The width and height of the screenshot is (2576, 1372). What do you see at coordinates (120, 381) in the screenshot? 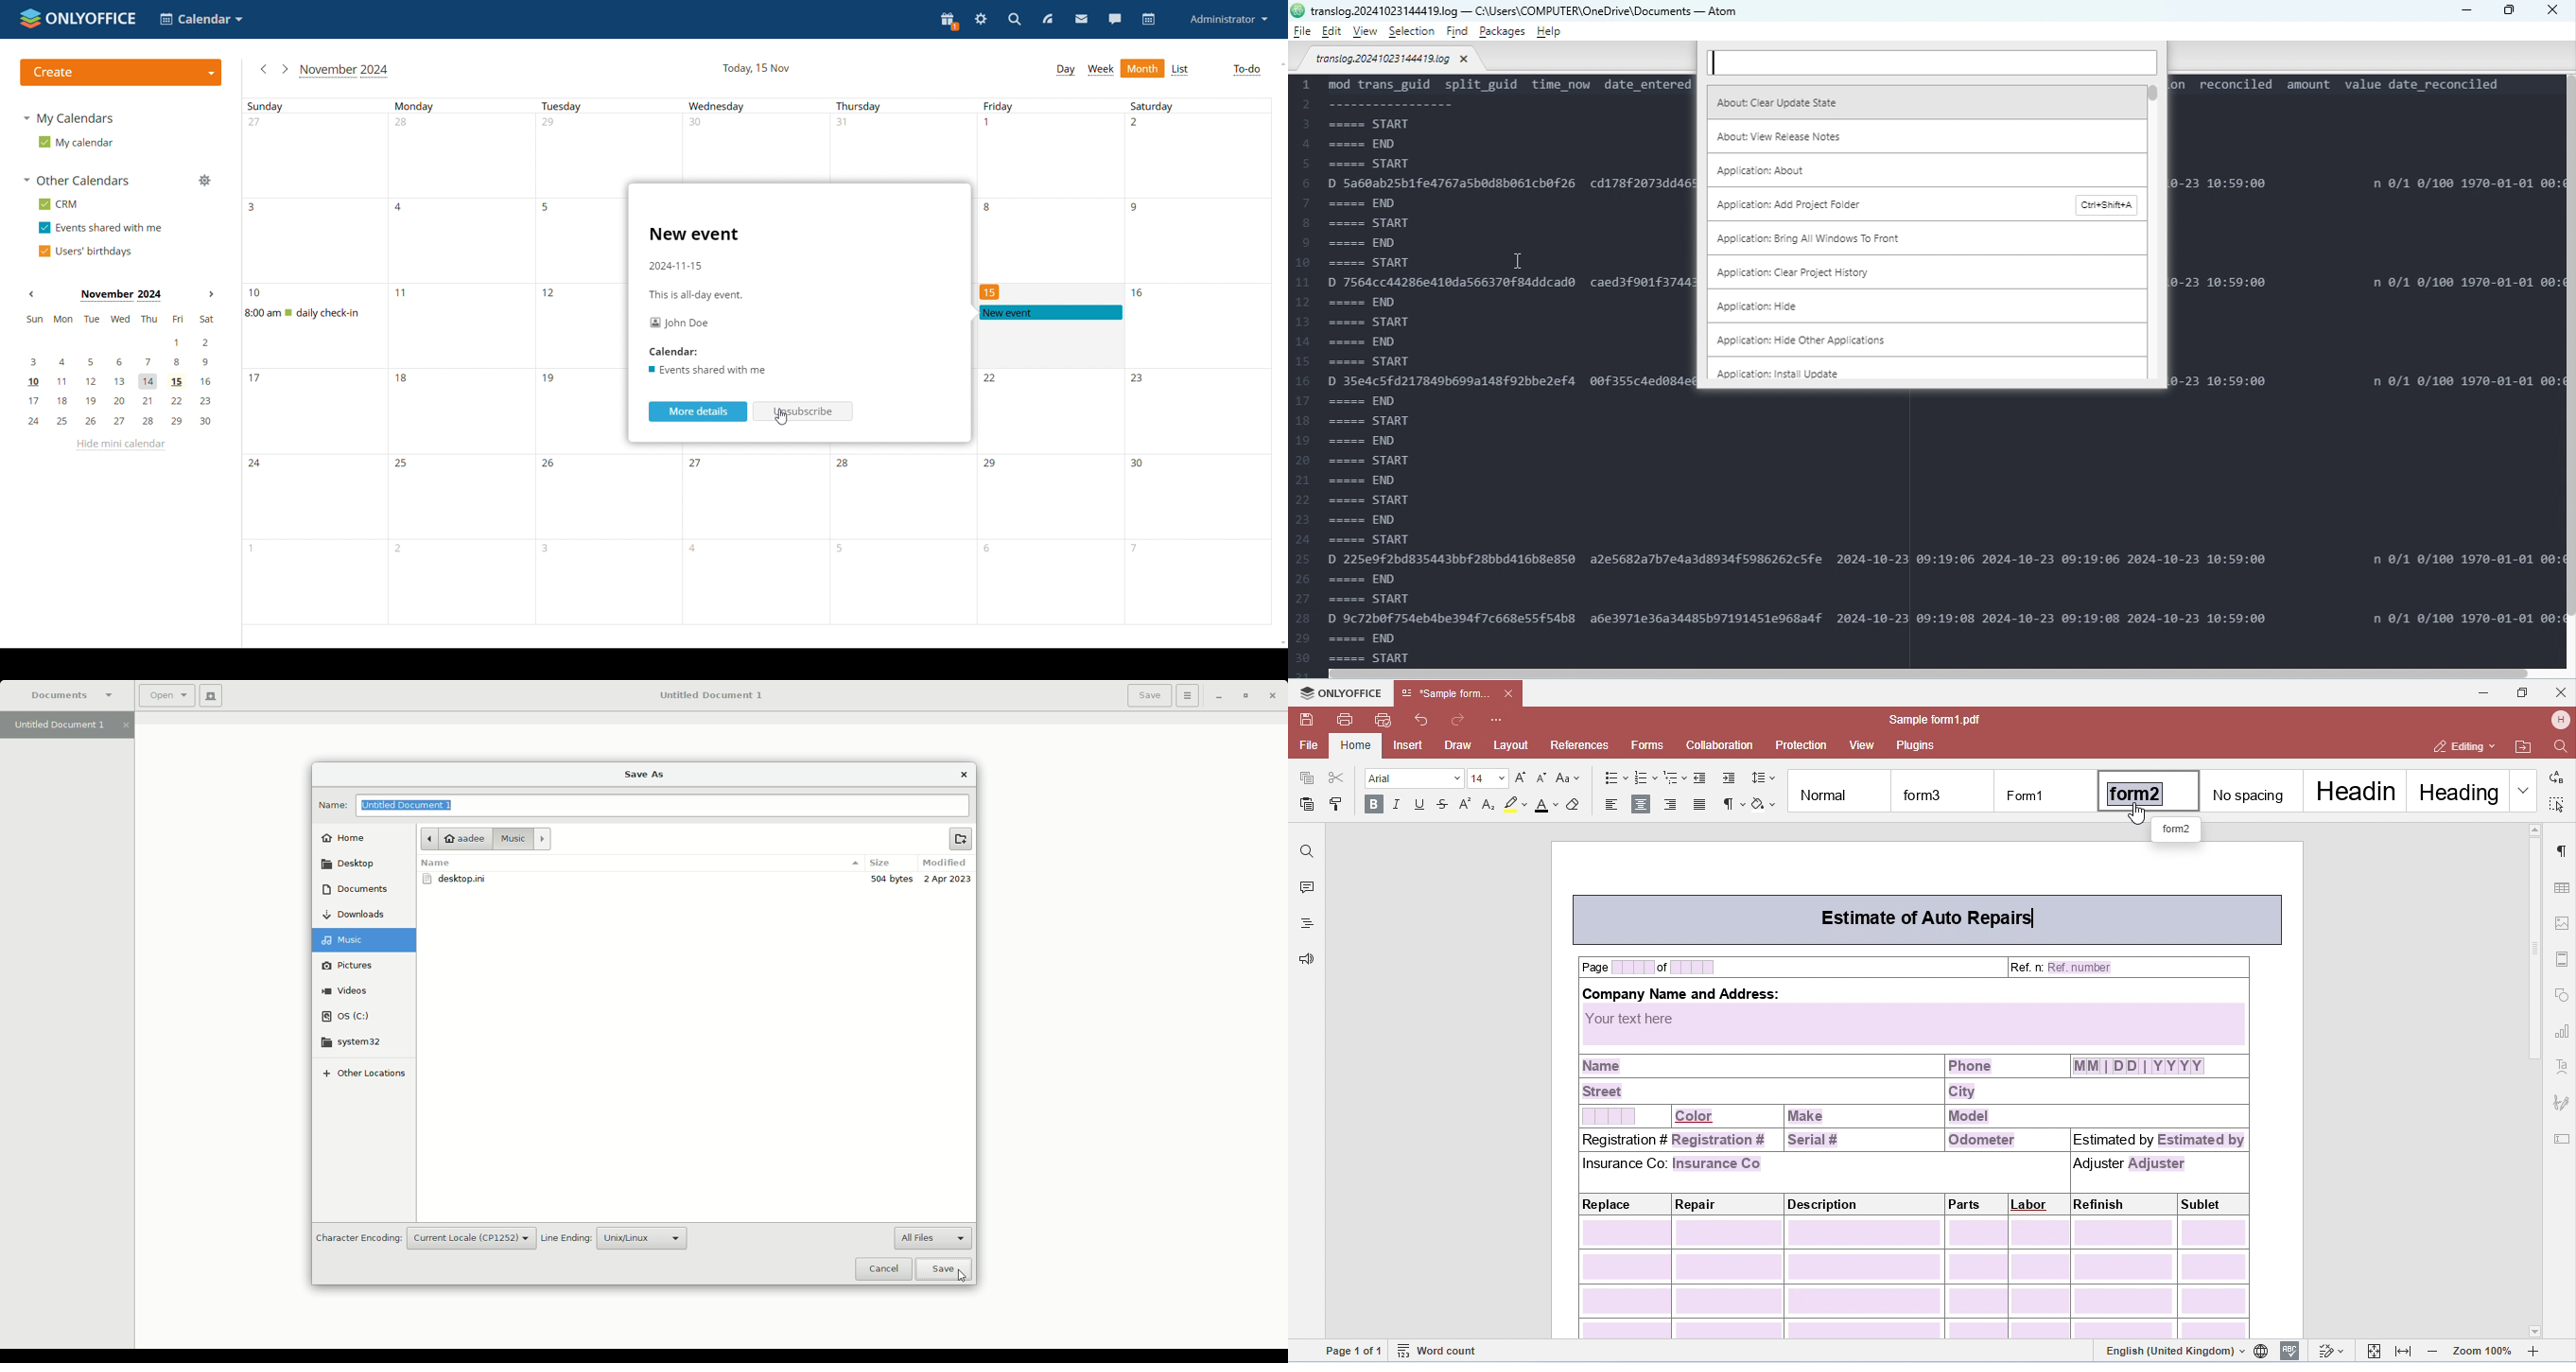
I see `10, 11, 12, 13, 14, 15, 16` at bounding box center [120, 381].